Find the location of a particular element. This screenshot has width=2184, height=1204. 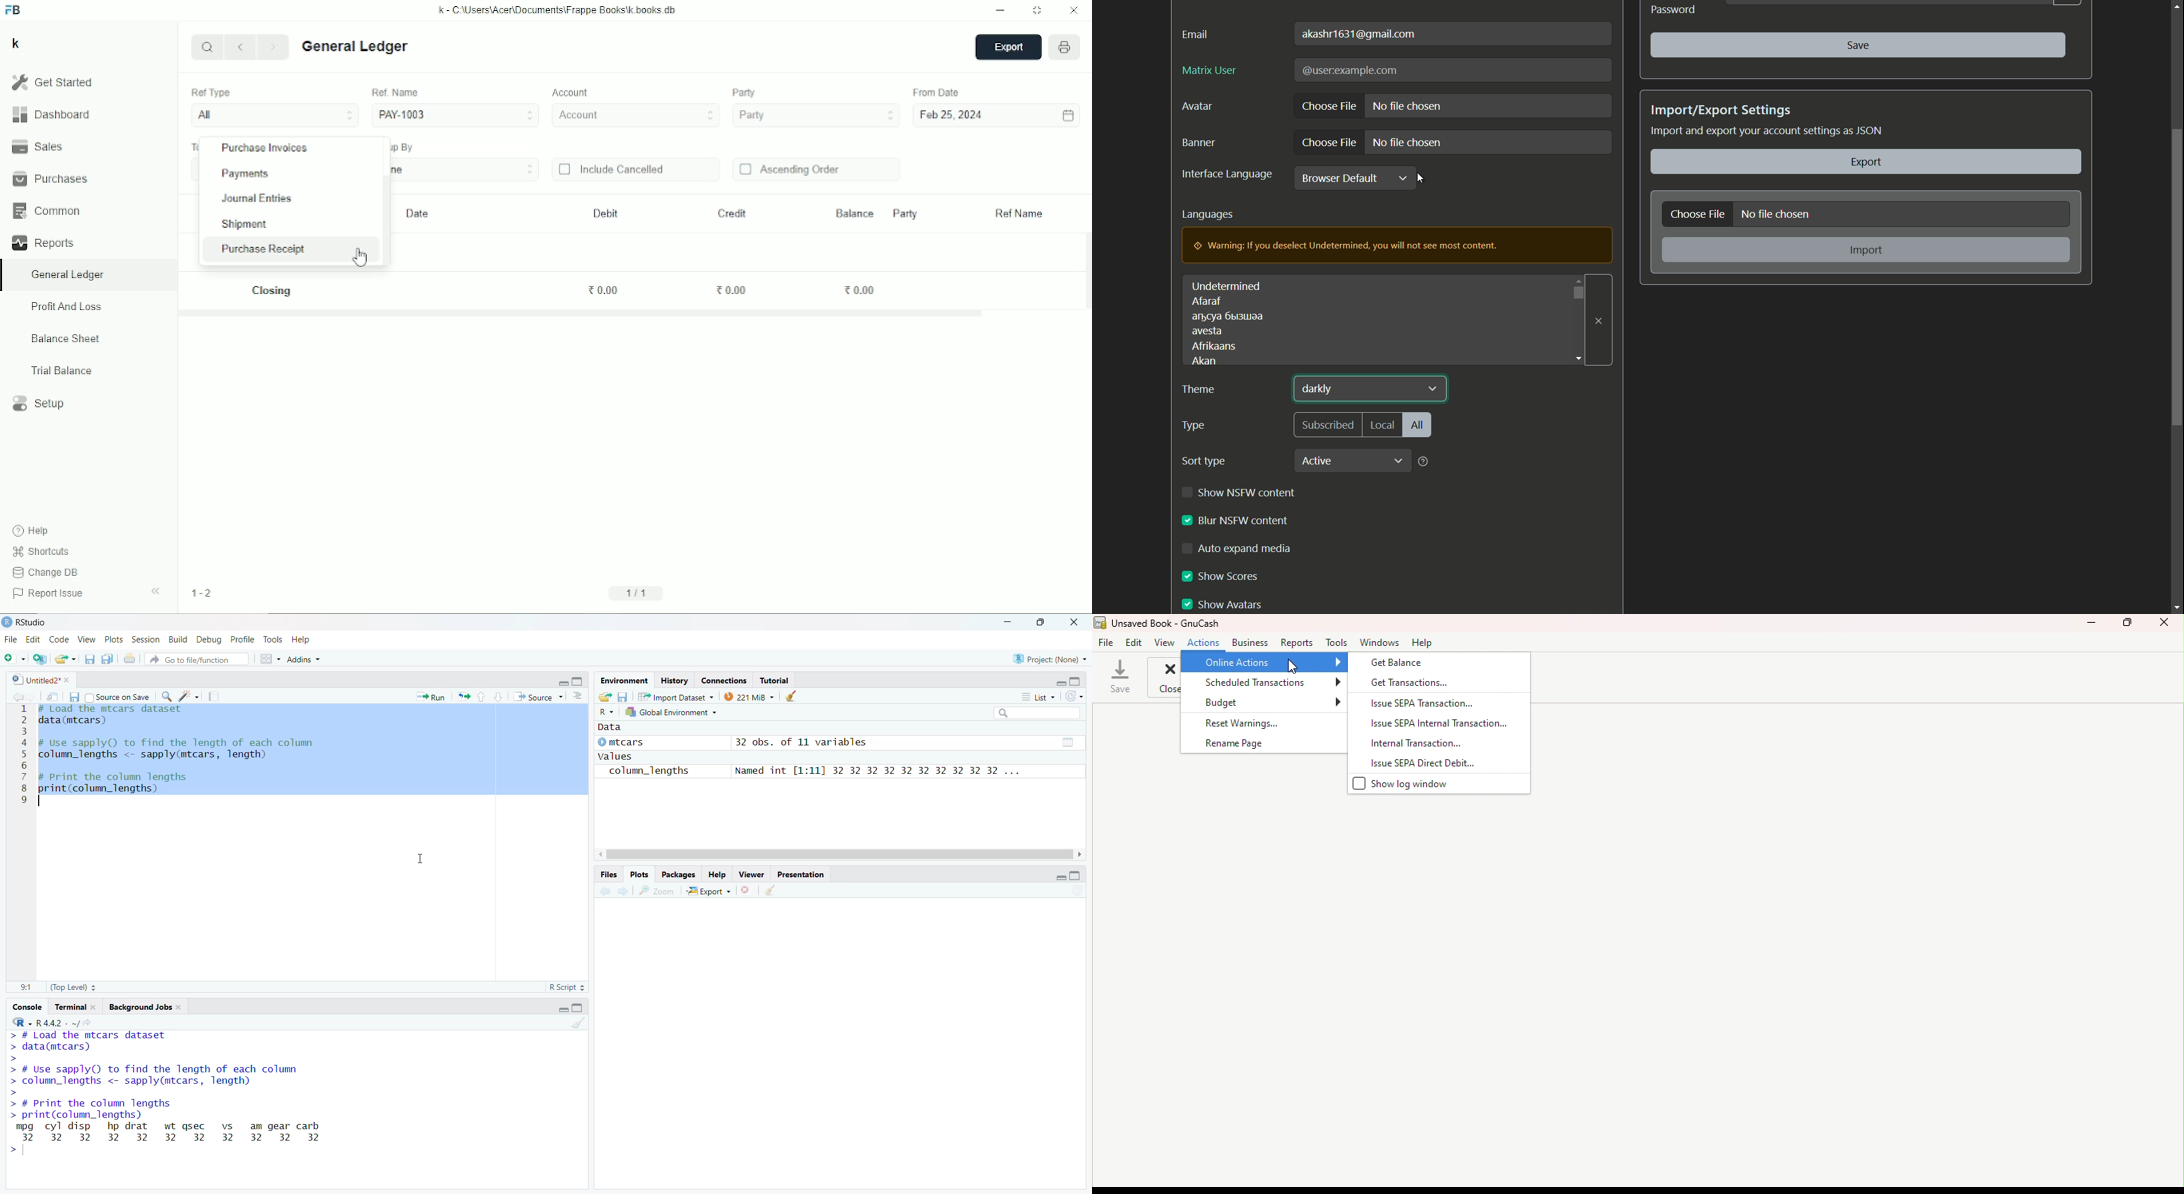

Closing is located at coordinates (274, 291).